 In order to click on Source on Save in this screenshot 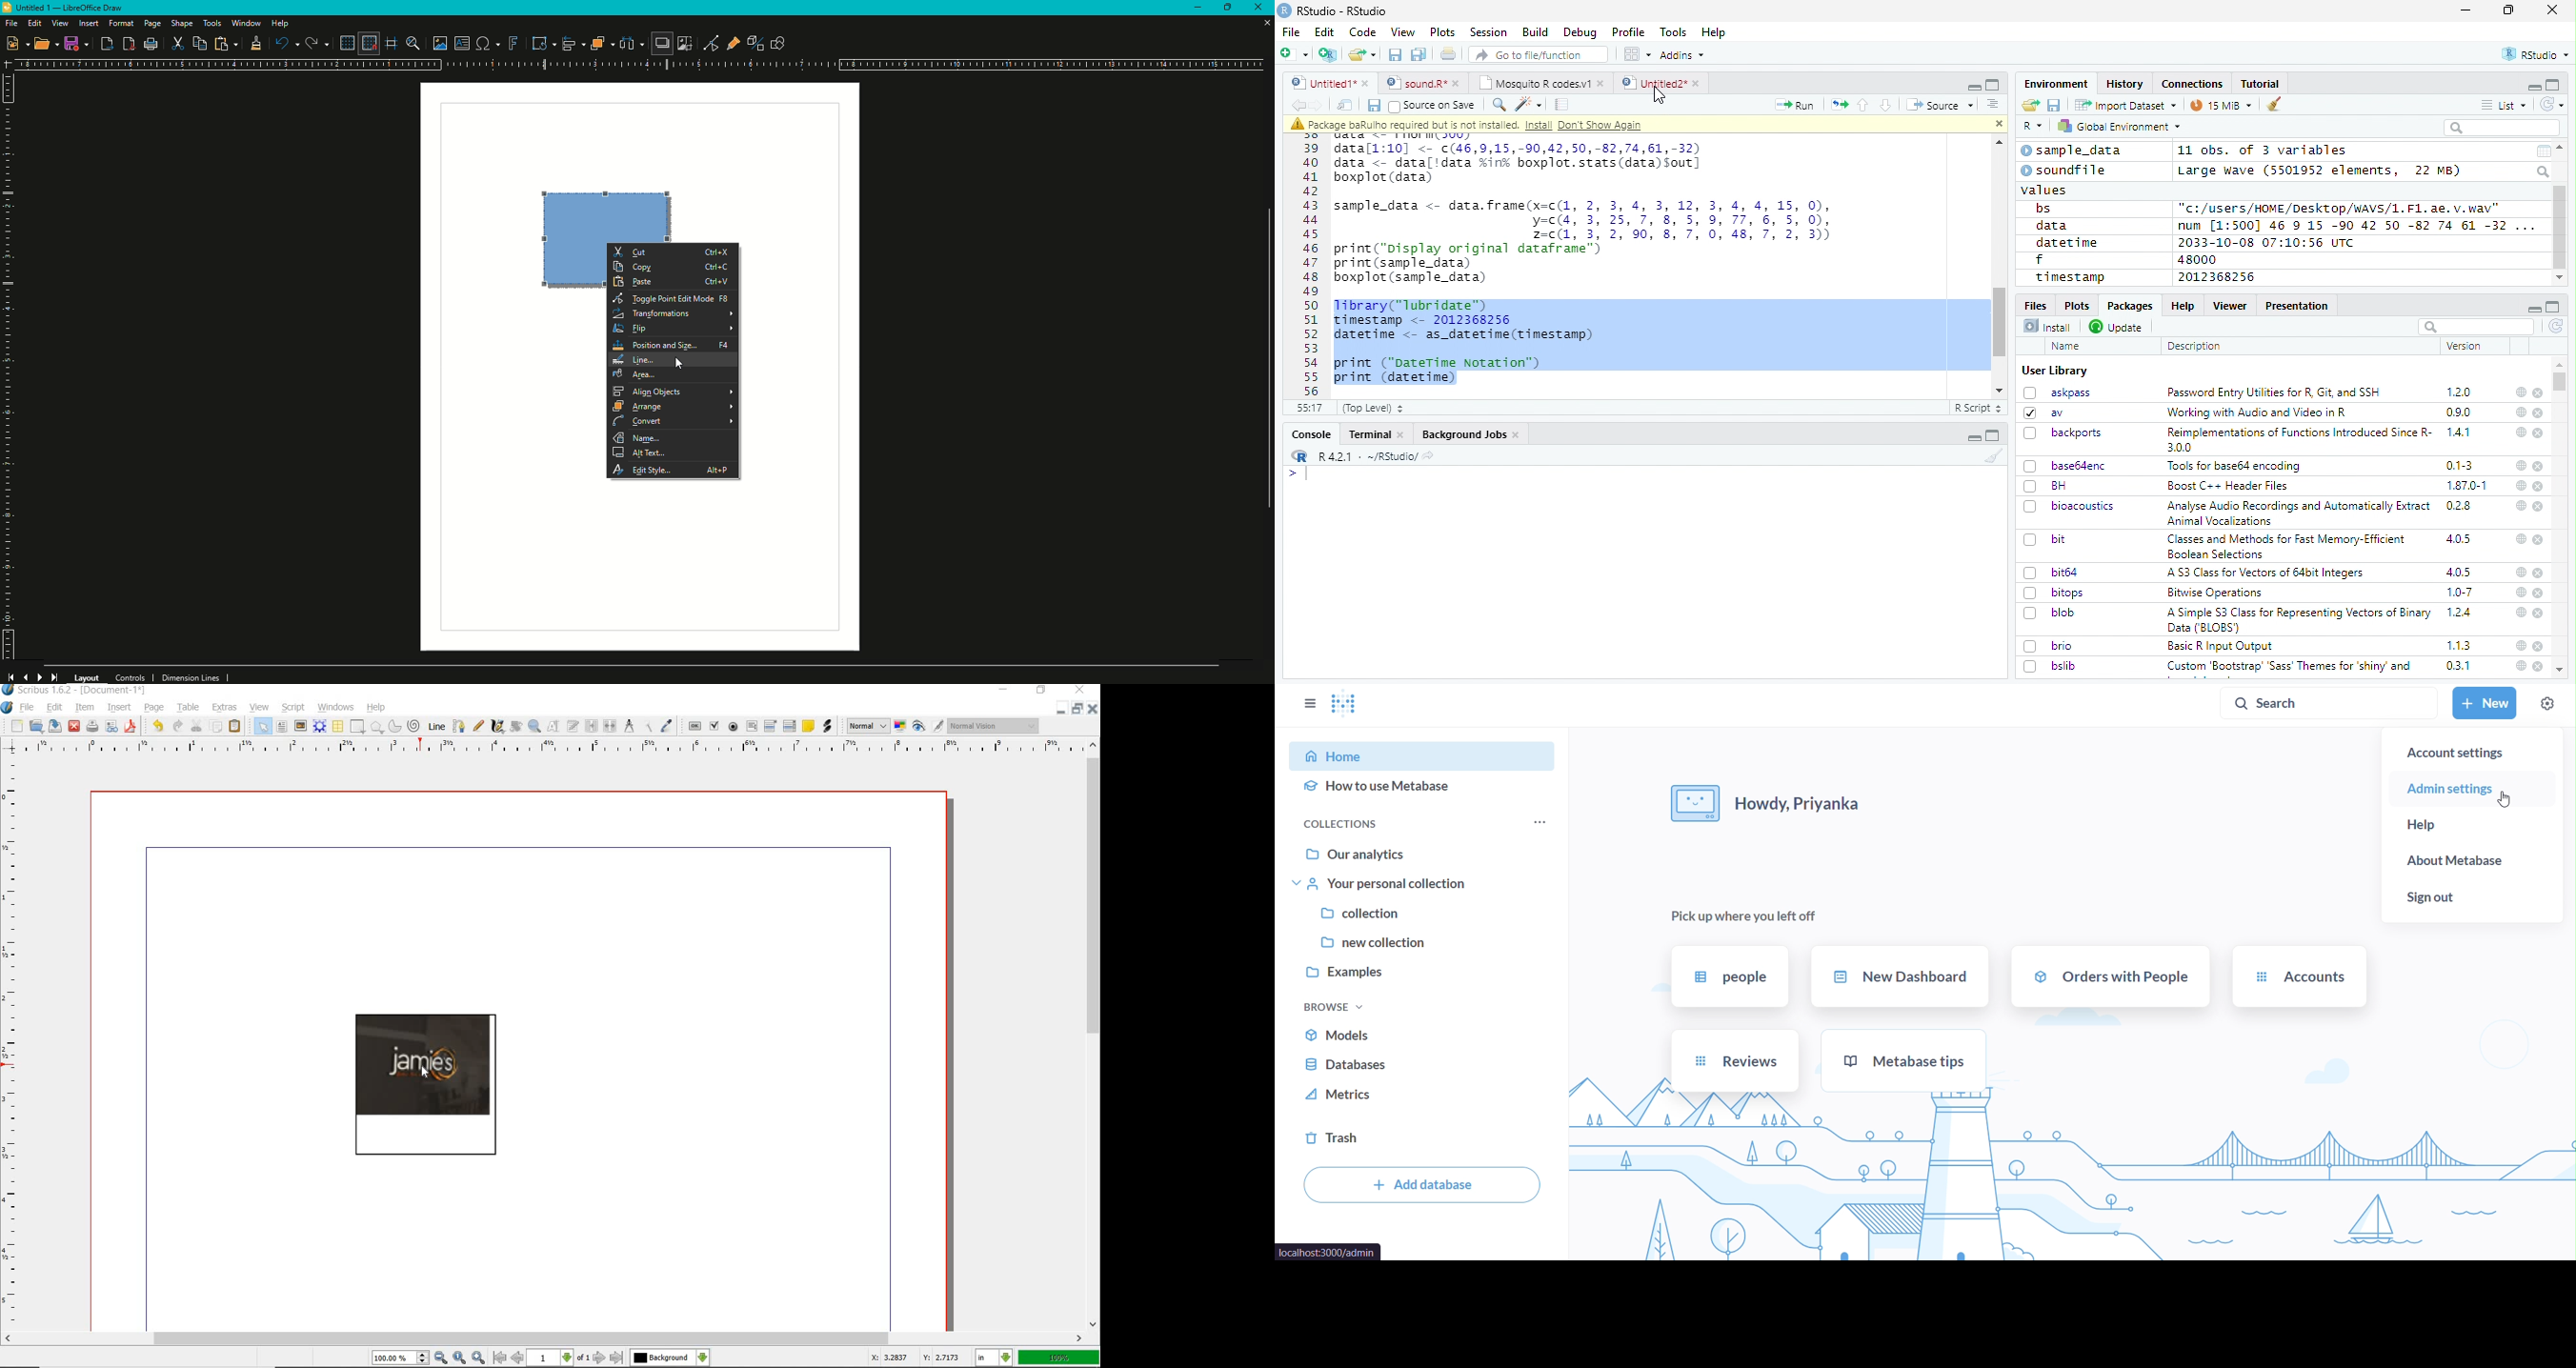, I will do `click(1431, 105)`.